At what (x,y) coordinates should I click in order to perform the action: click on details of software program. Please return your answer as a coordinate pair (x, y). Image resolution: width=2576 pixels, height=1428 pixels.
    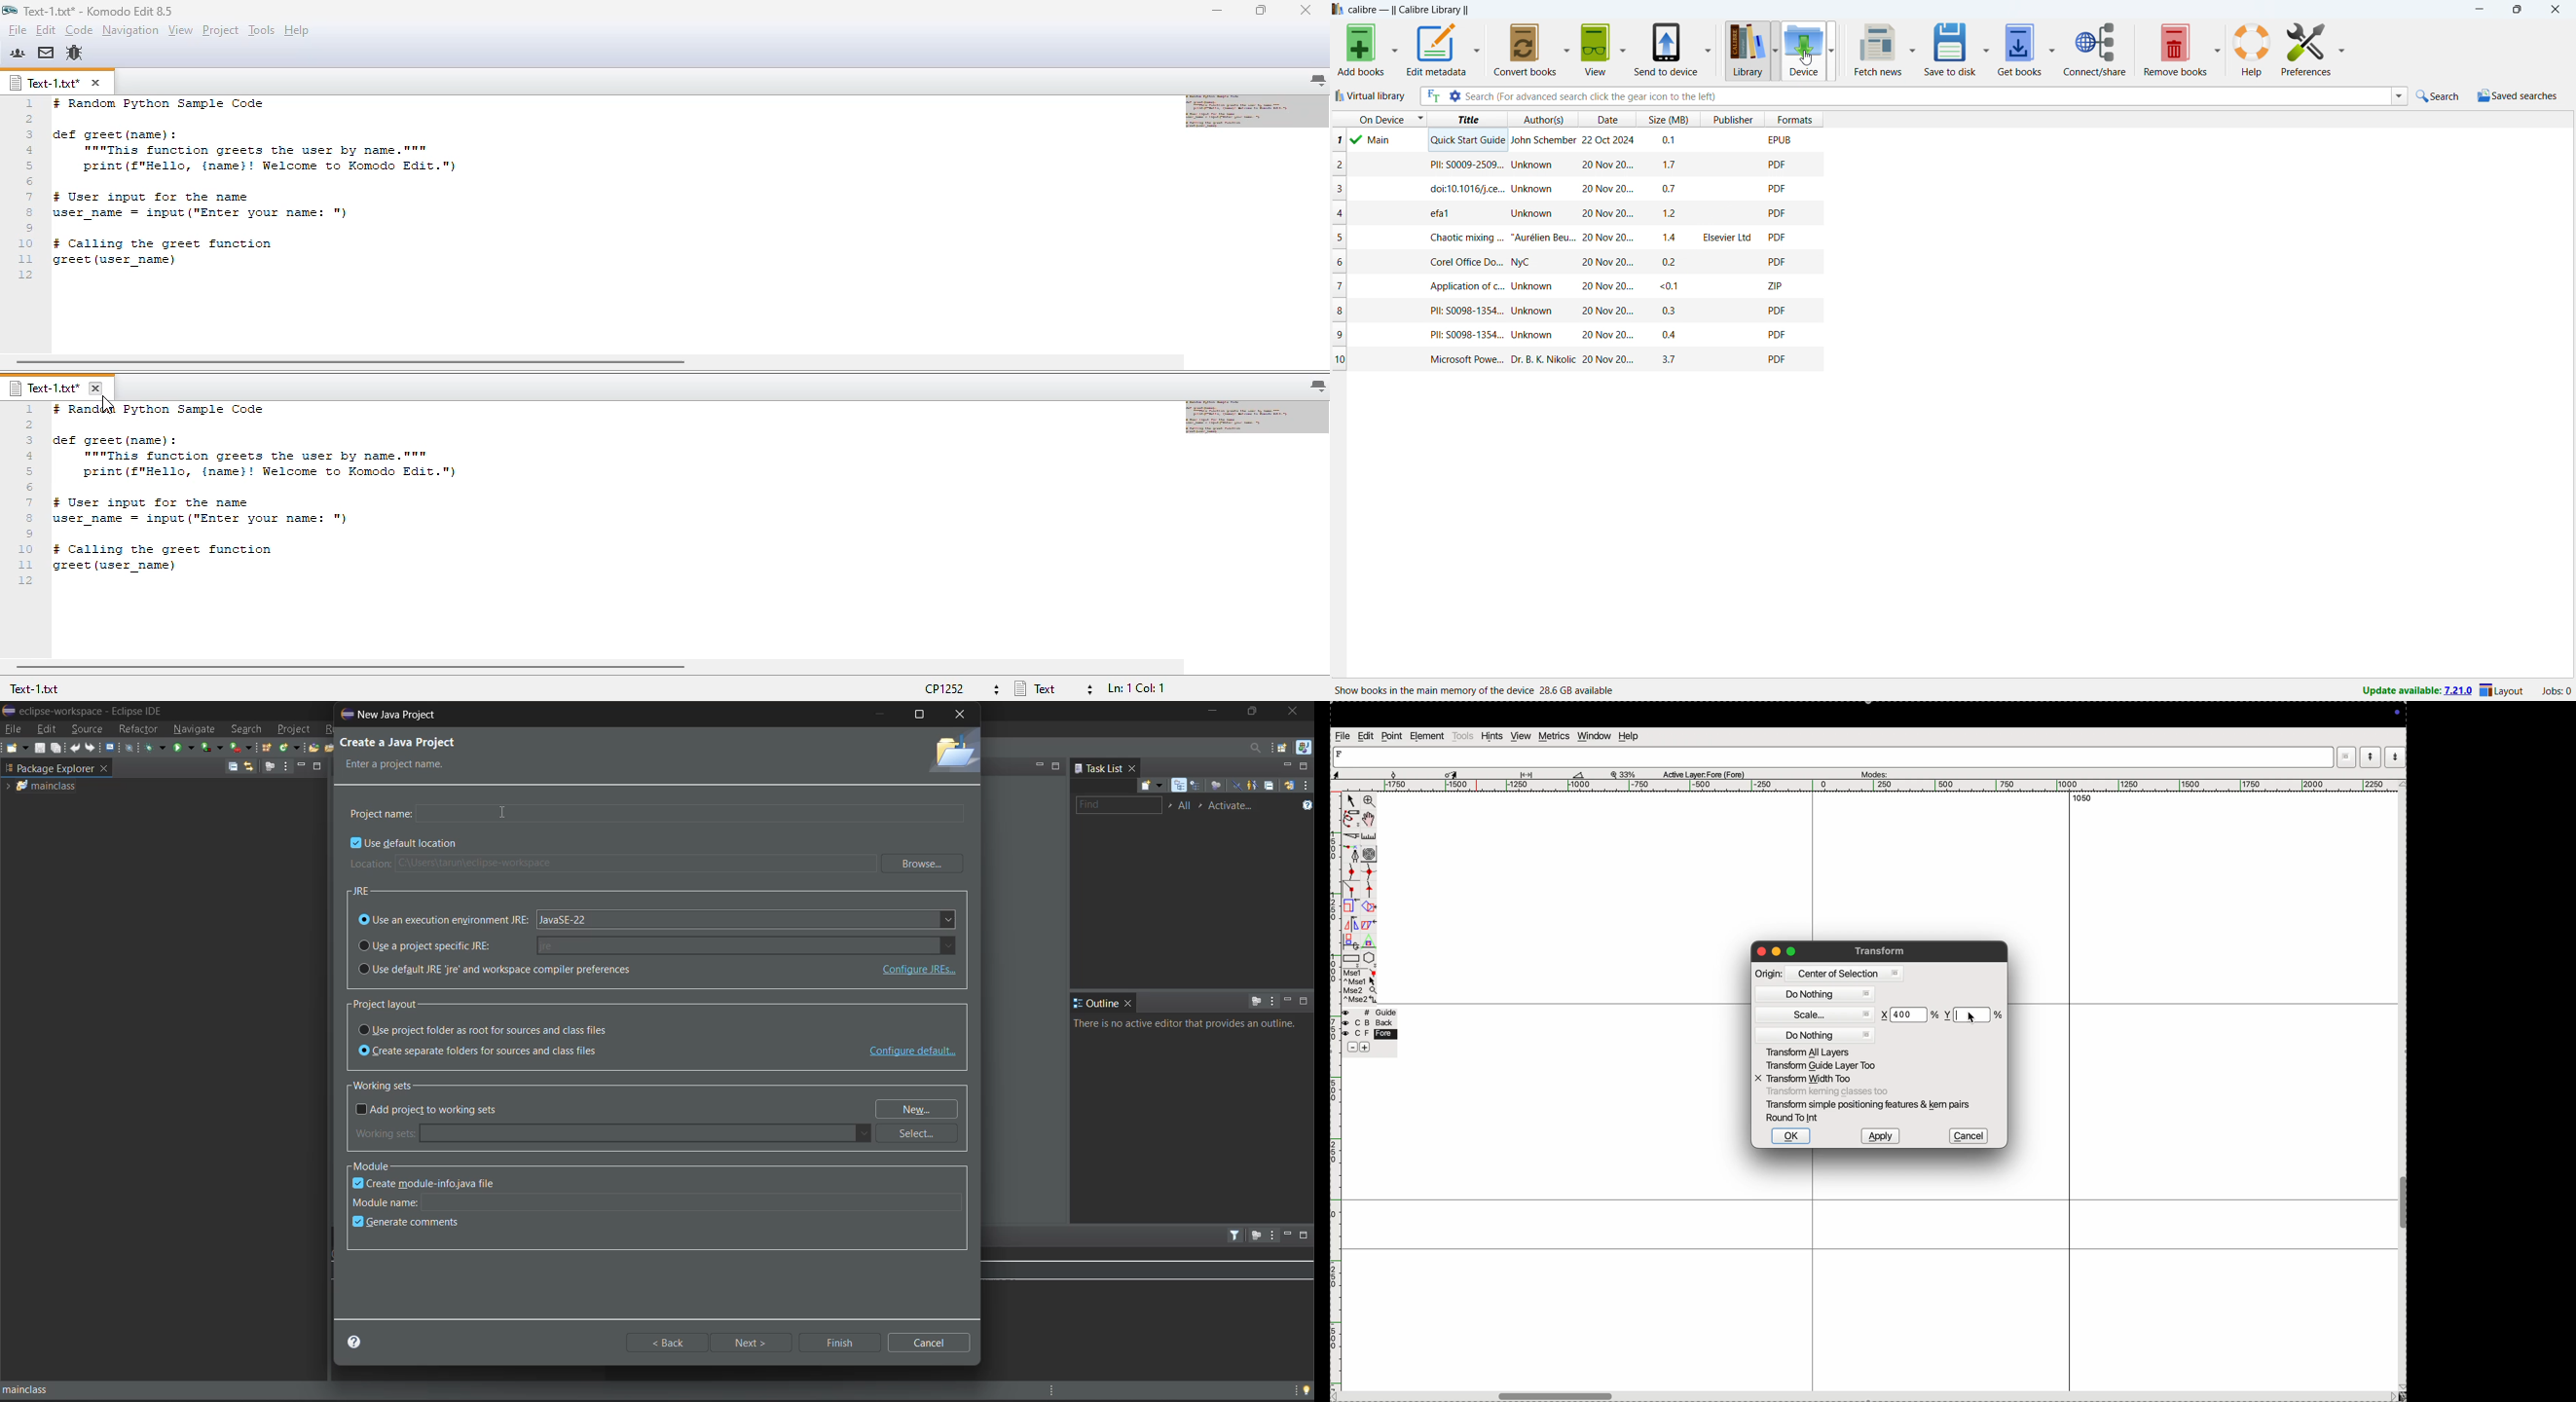
    Looking at the image, I should click on (1477, 688).